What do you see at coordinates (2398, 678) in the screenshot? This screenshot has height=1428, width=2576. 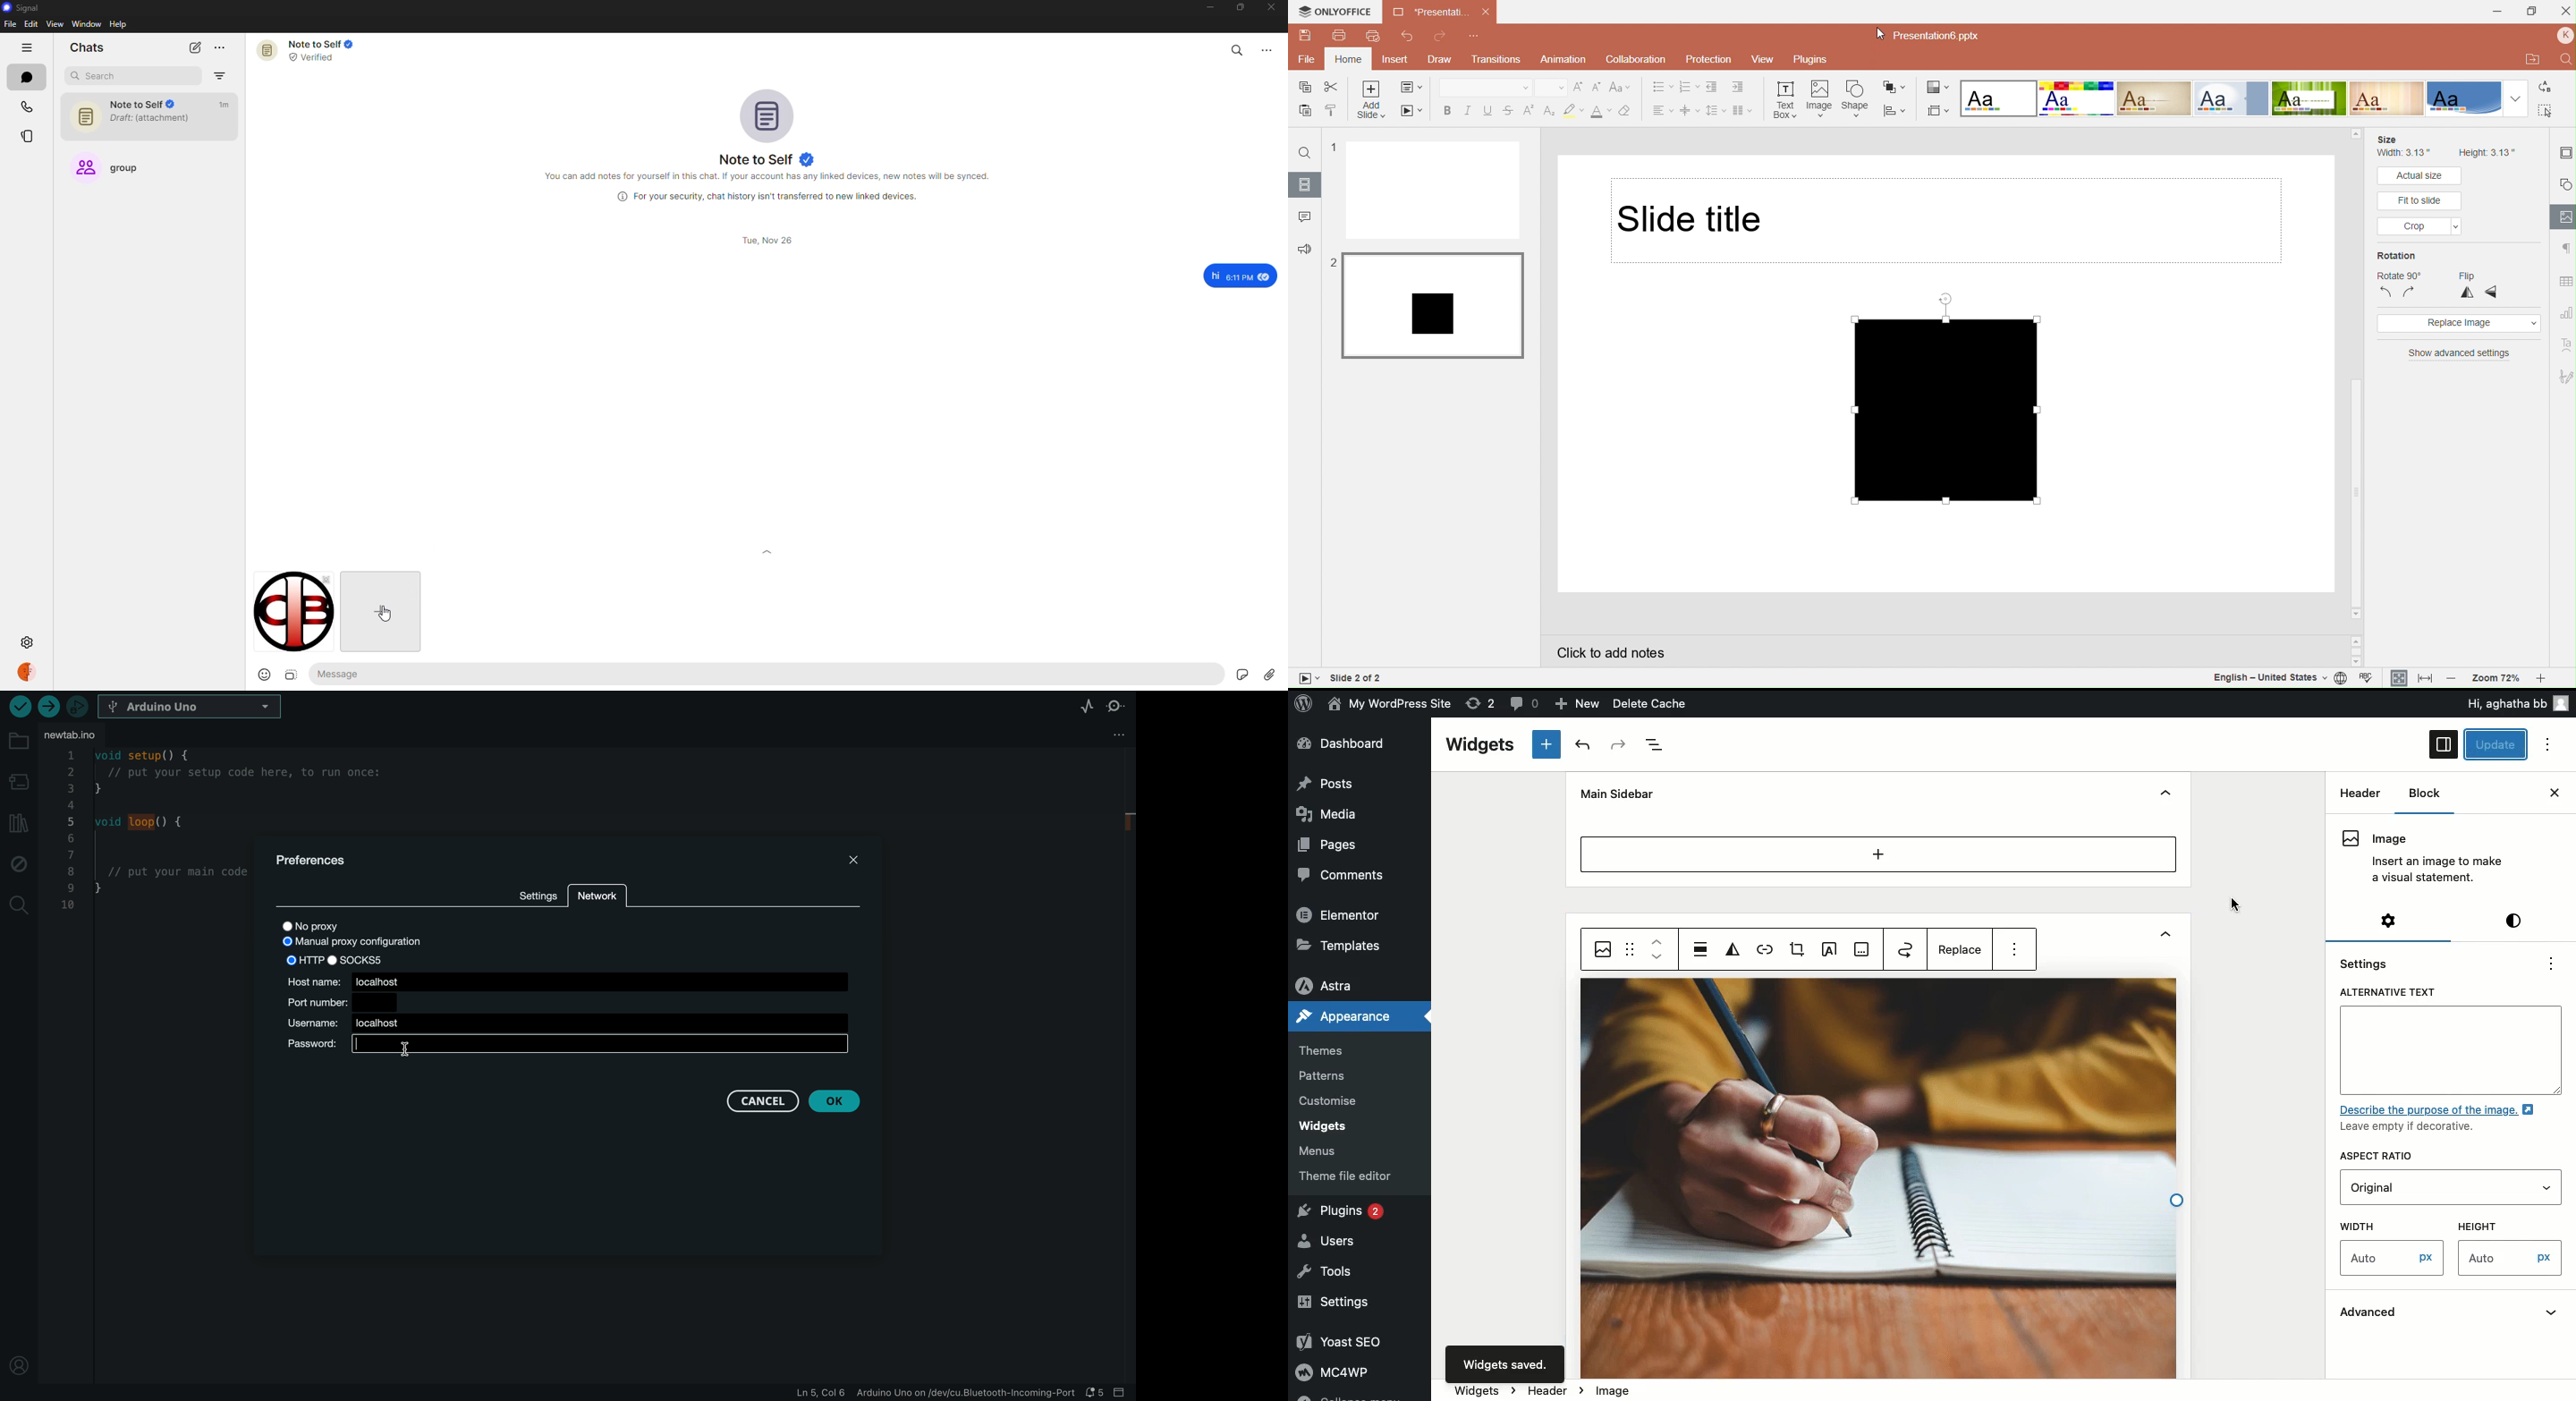 I see `Fit to slide` at bounding box center [2398, 678].